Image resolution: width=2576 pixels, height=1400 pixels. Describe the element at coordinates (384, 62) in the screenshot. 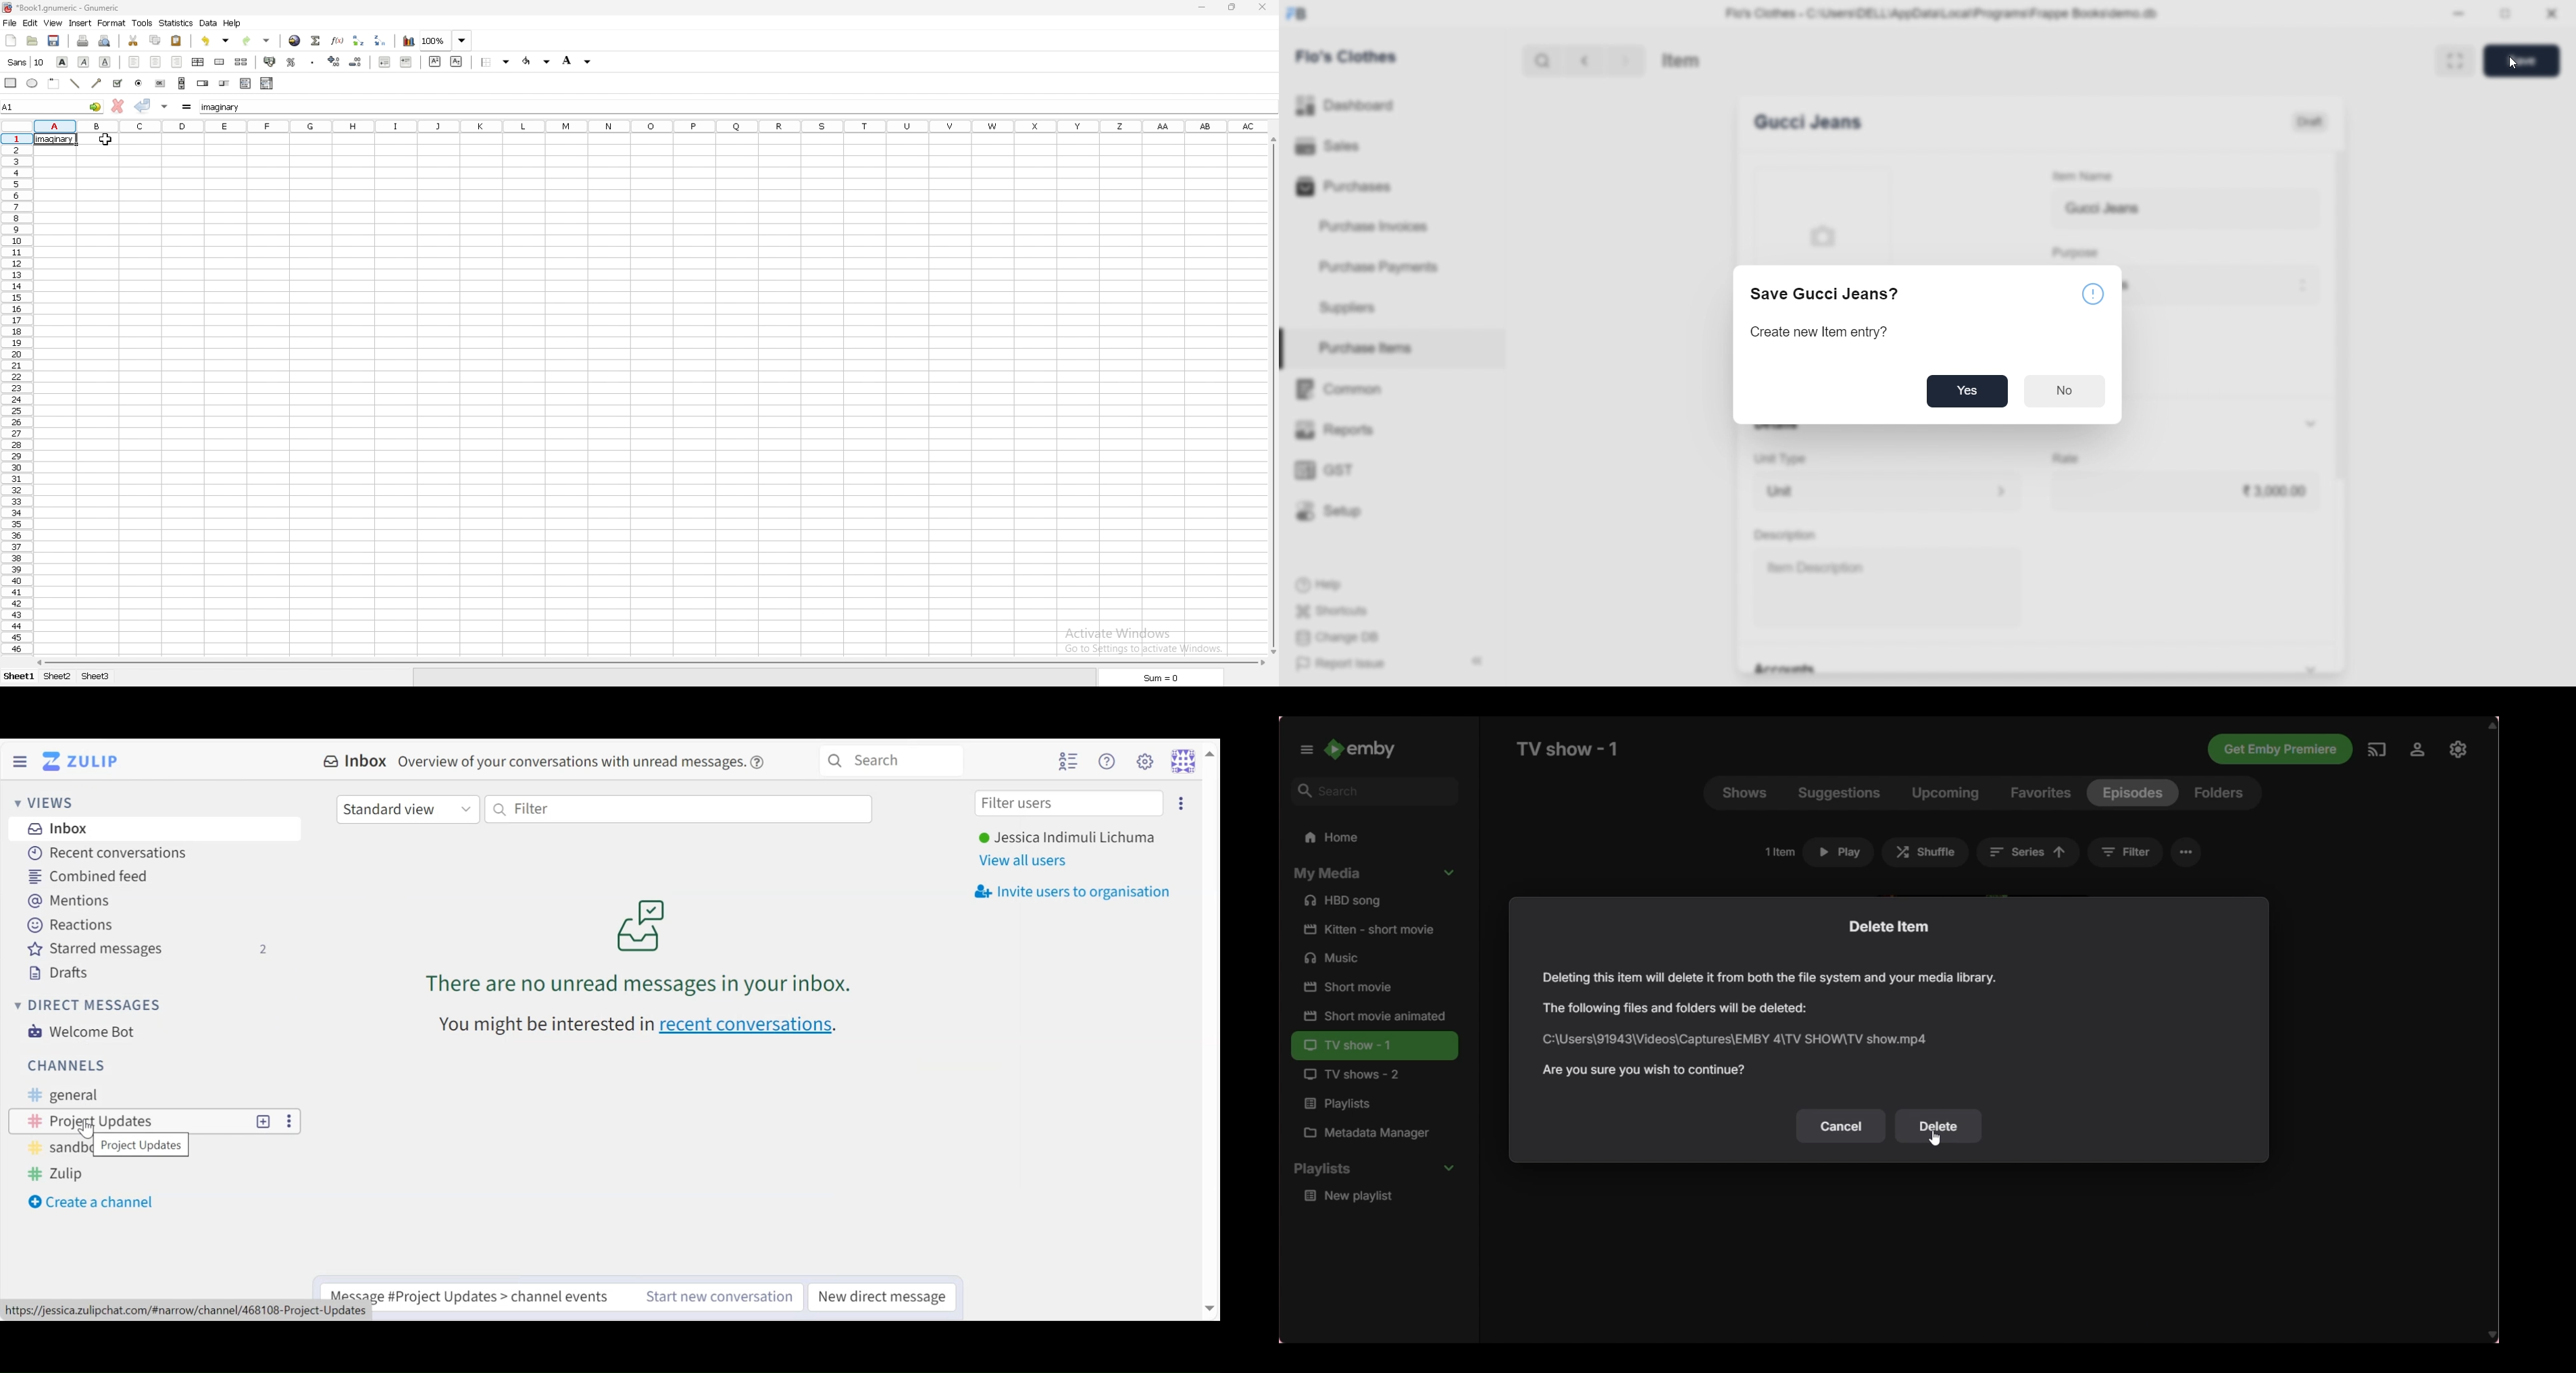

I see `decrease indent` at that location.